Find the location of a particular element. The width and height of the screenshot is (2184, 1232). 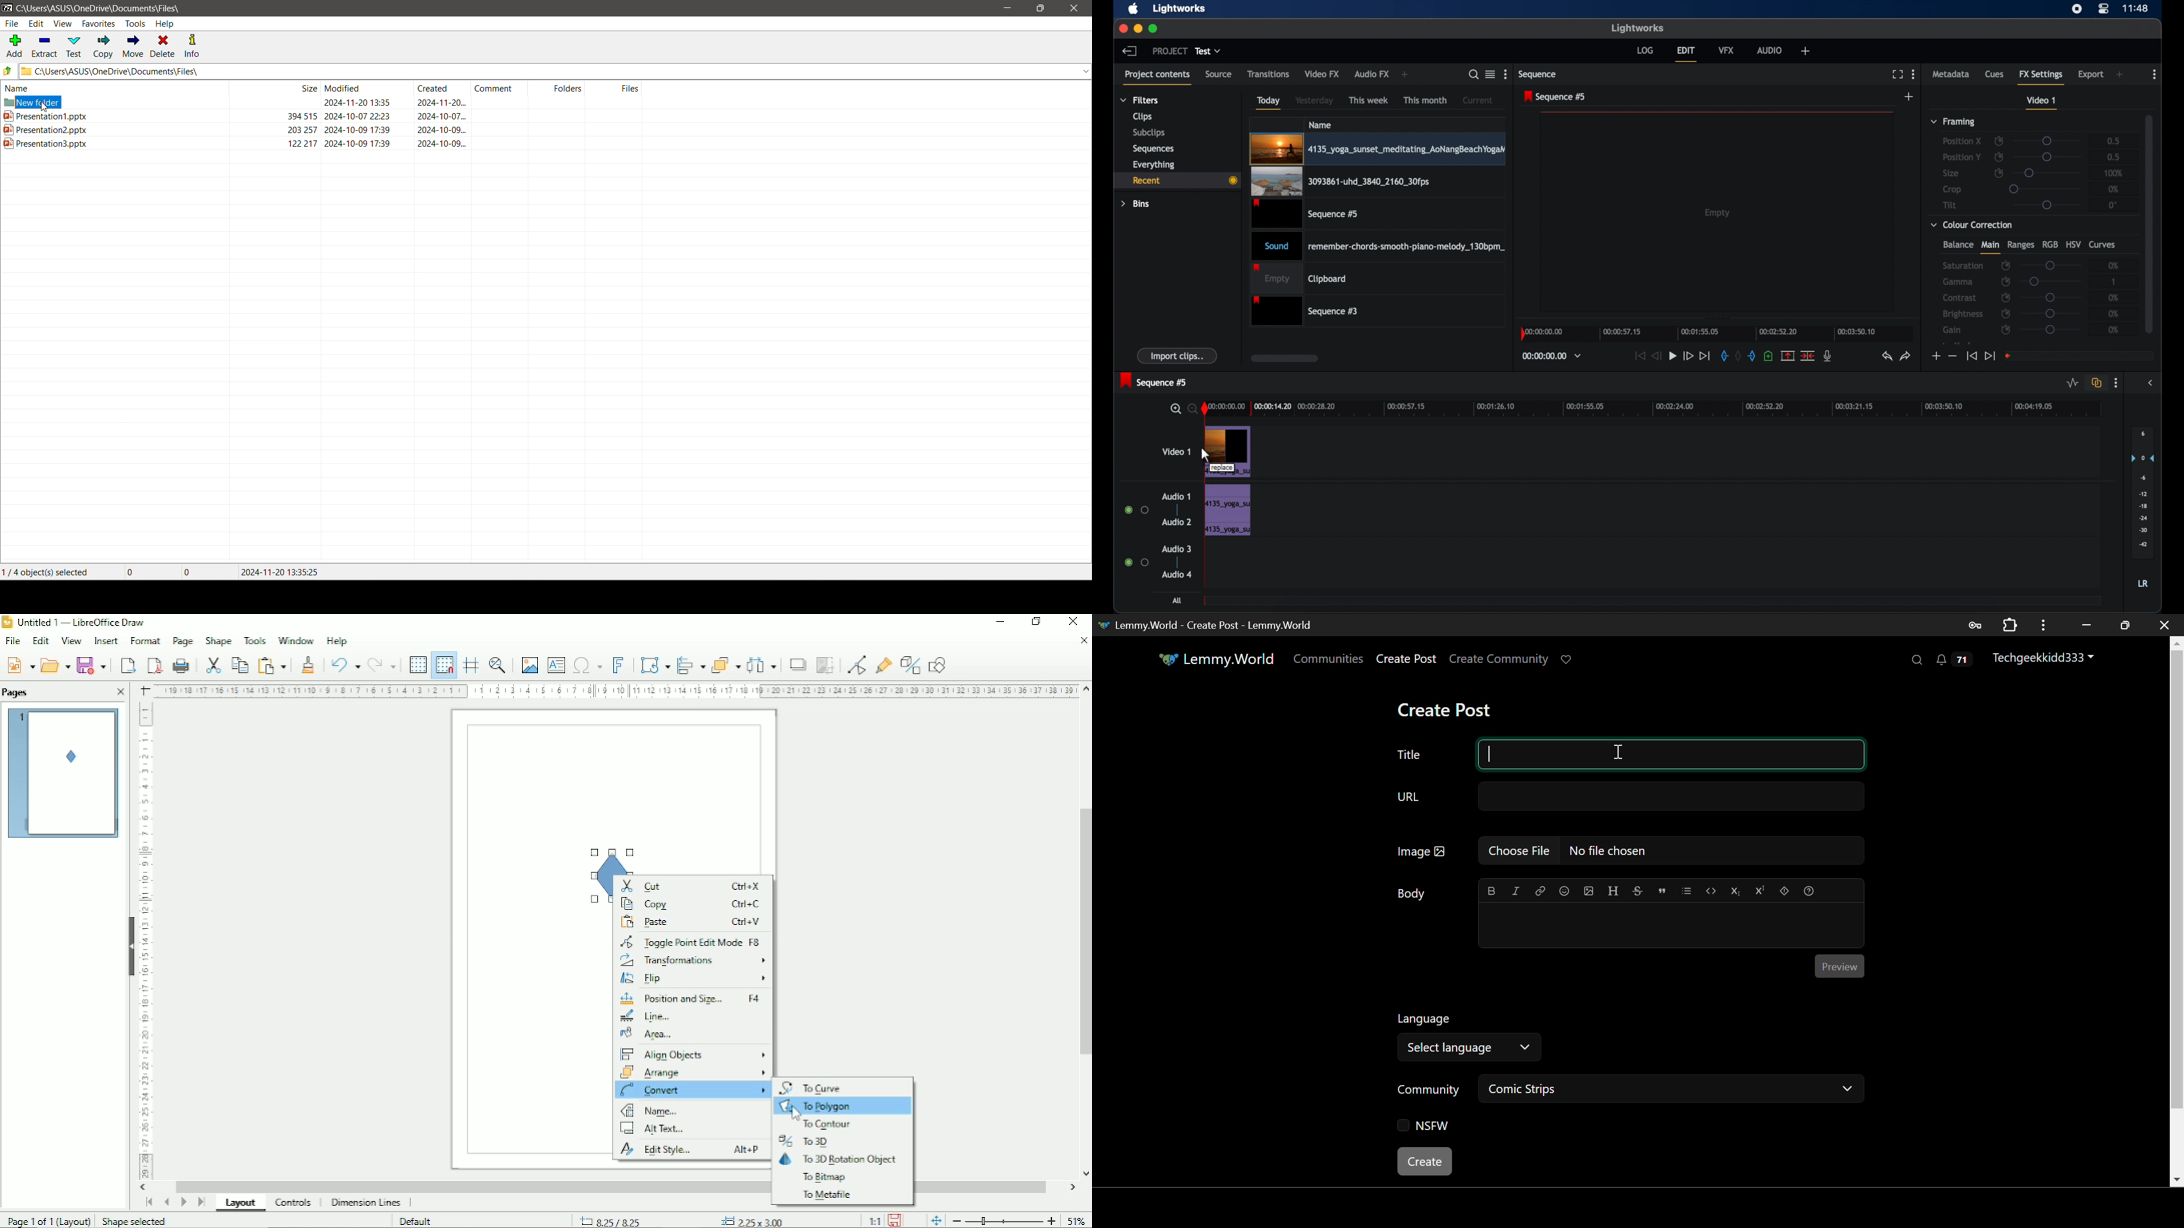

Toggle point edit mode is located at coordinates (695, 943).